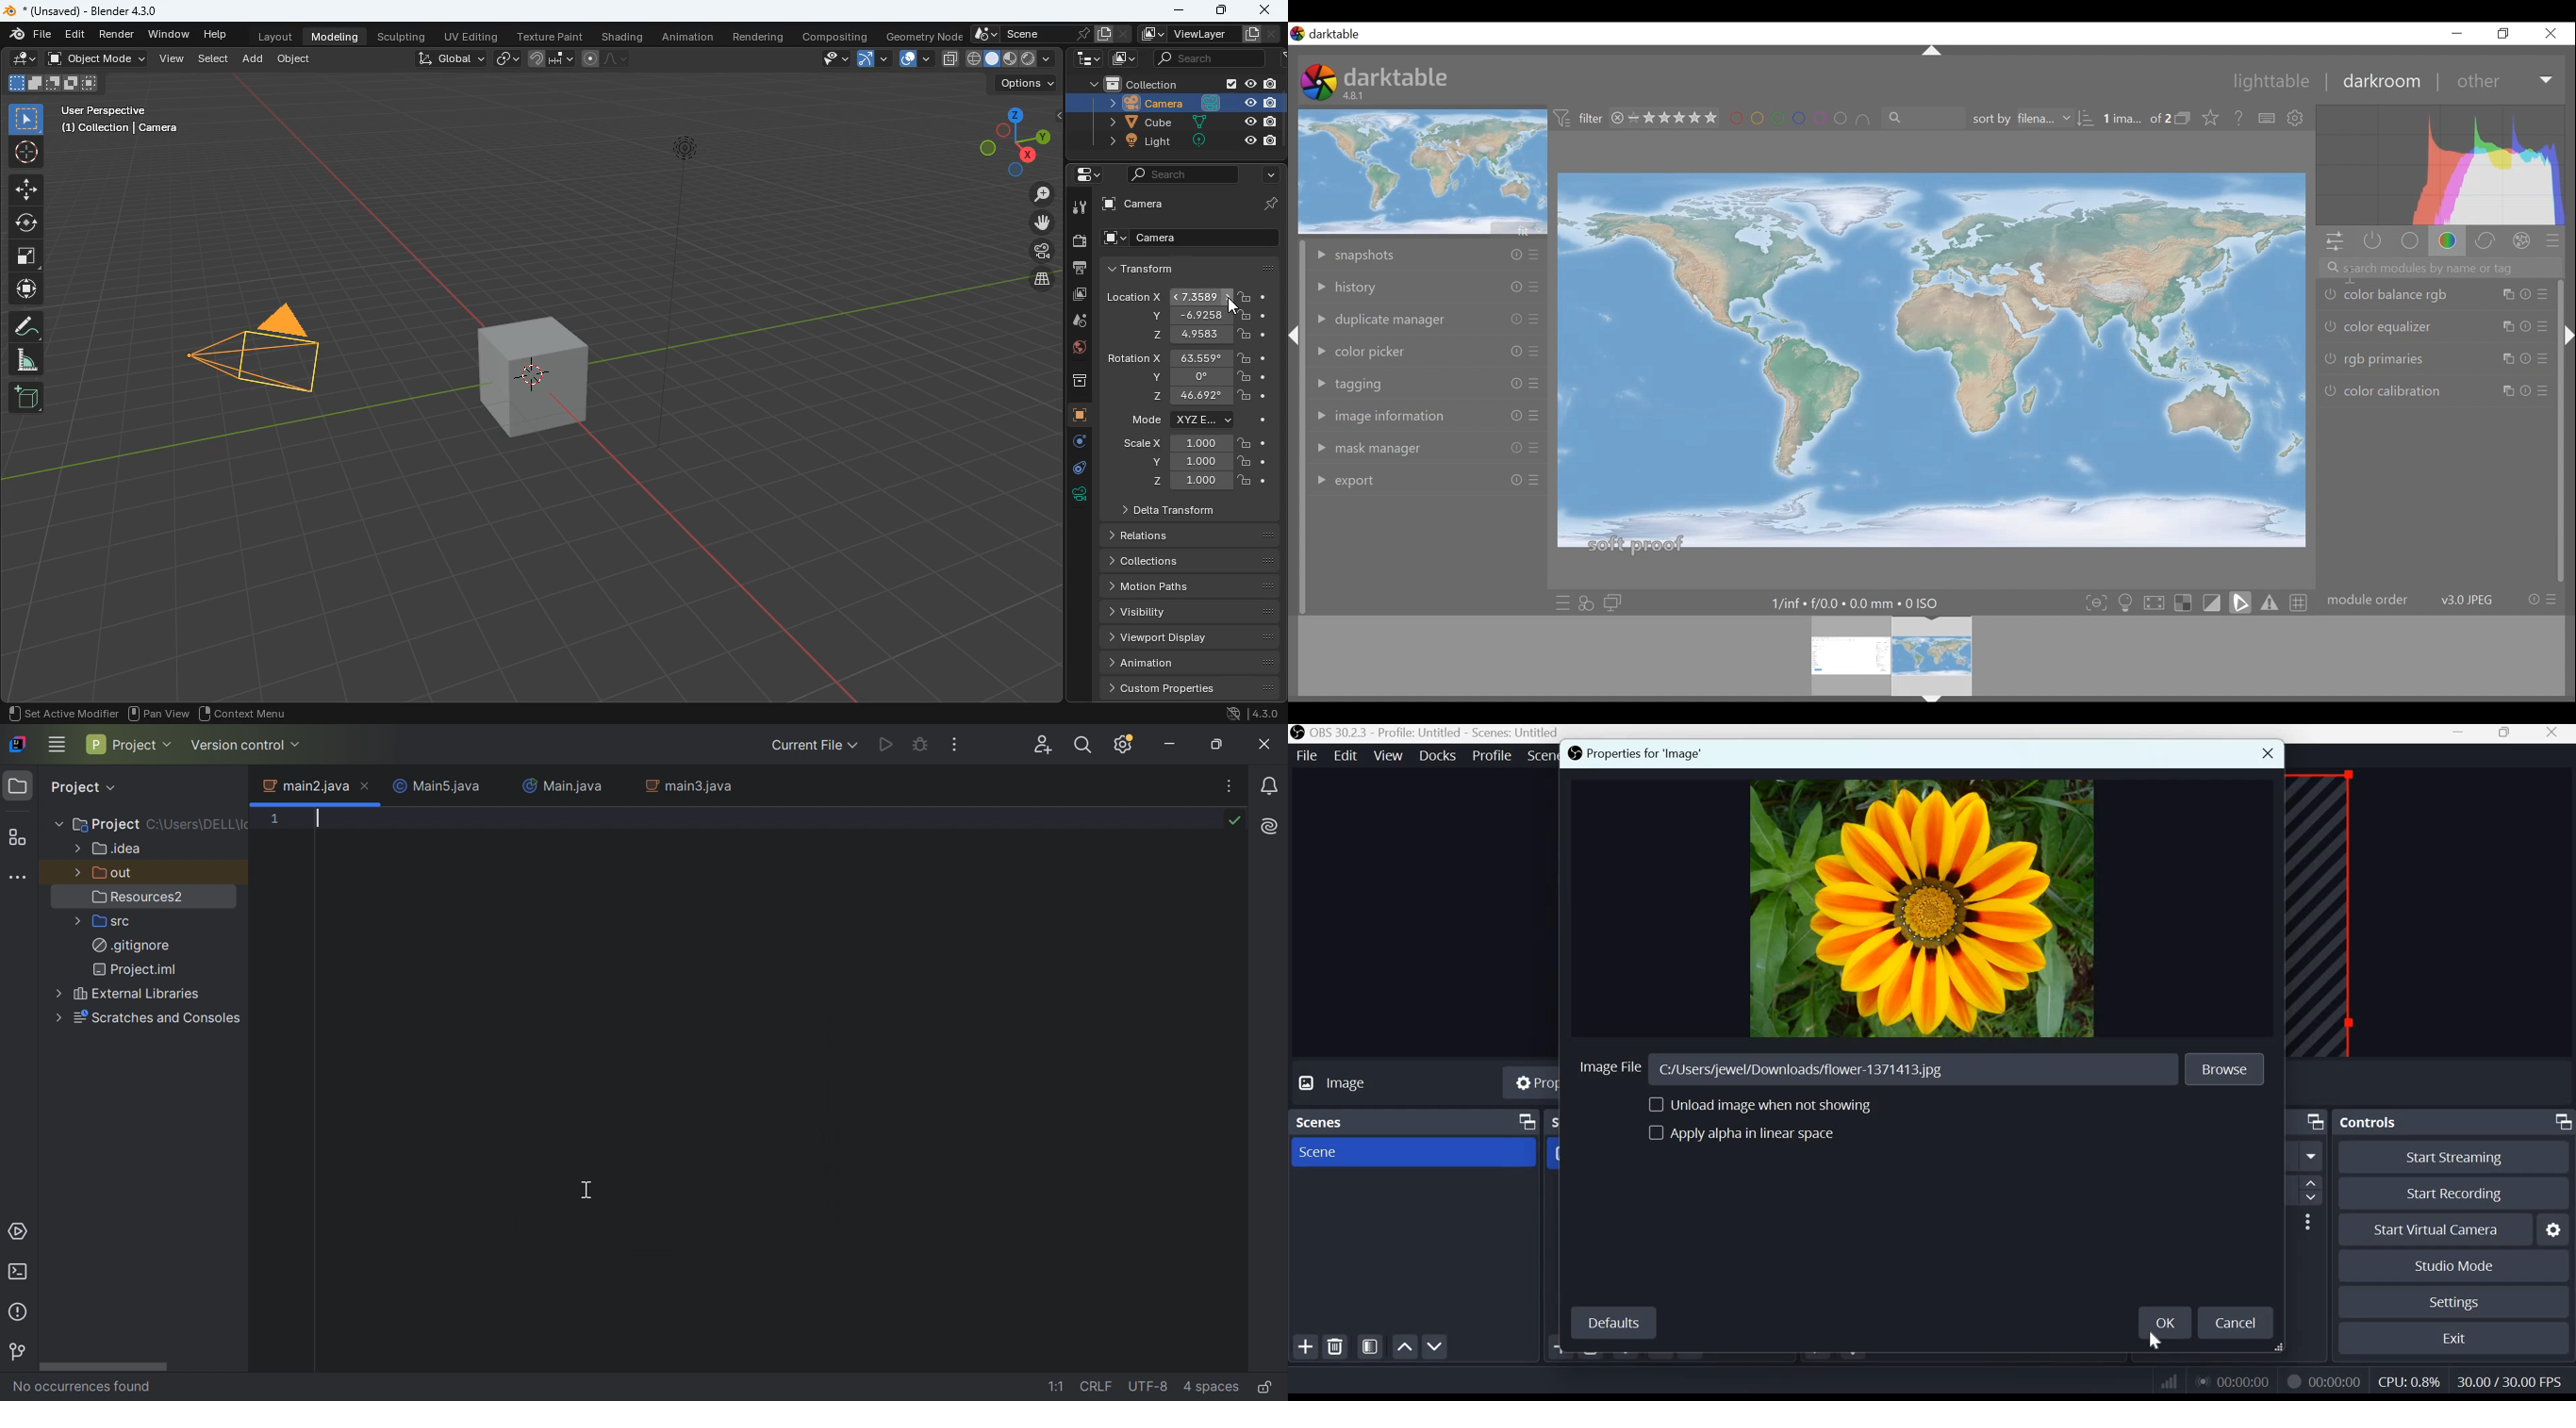  Describe the element at coordinates (1264, 11) in the screenshot. I see `close` at that location.